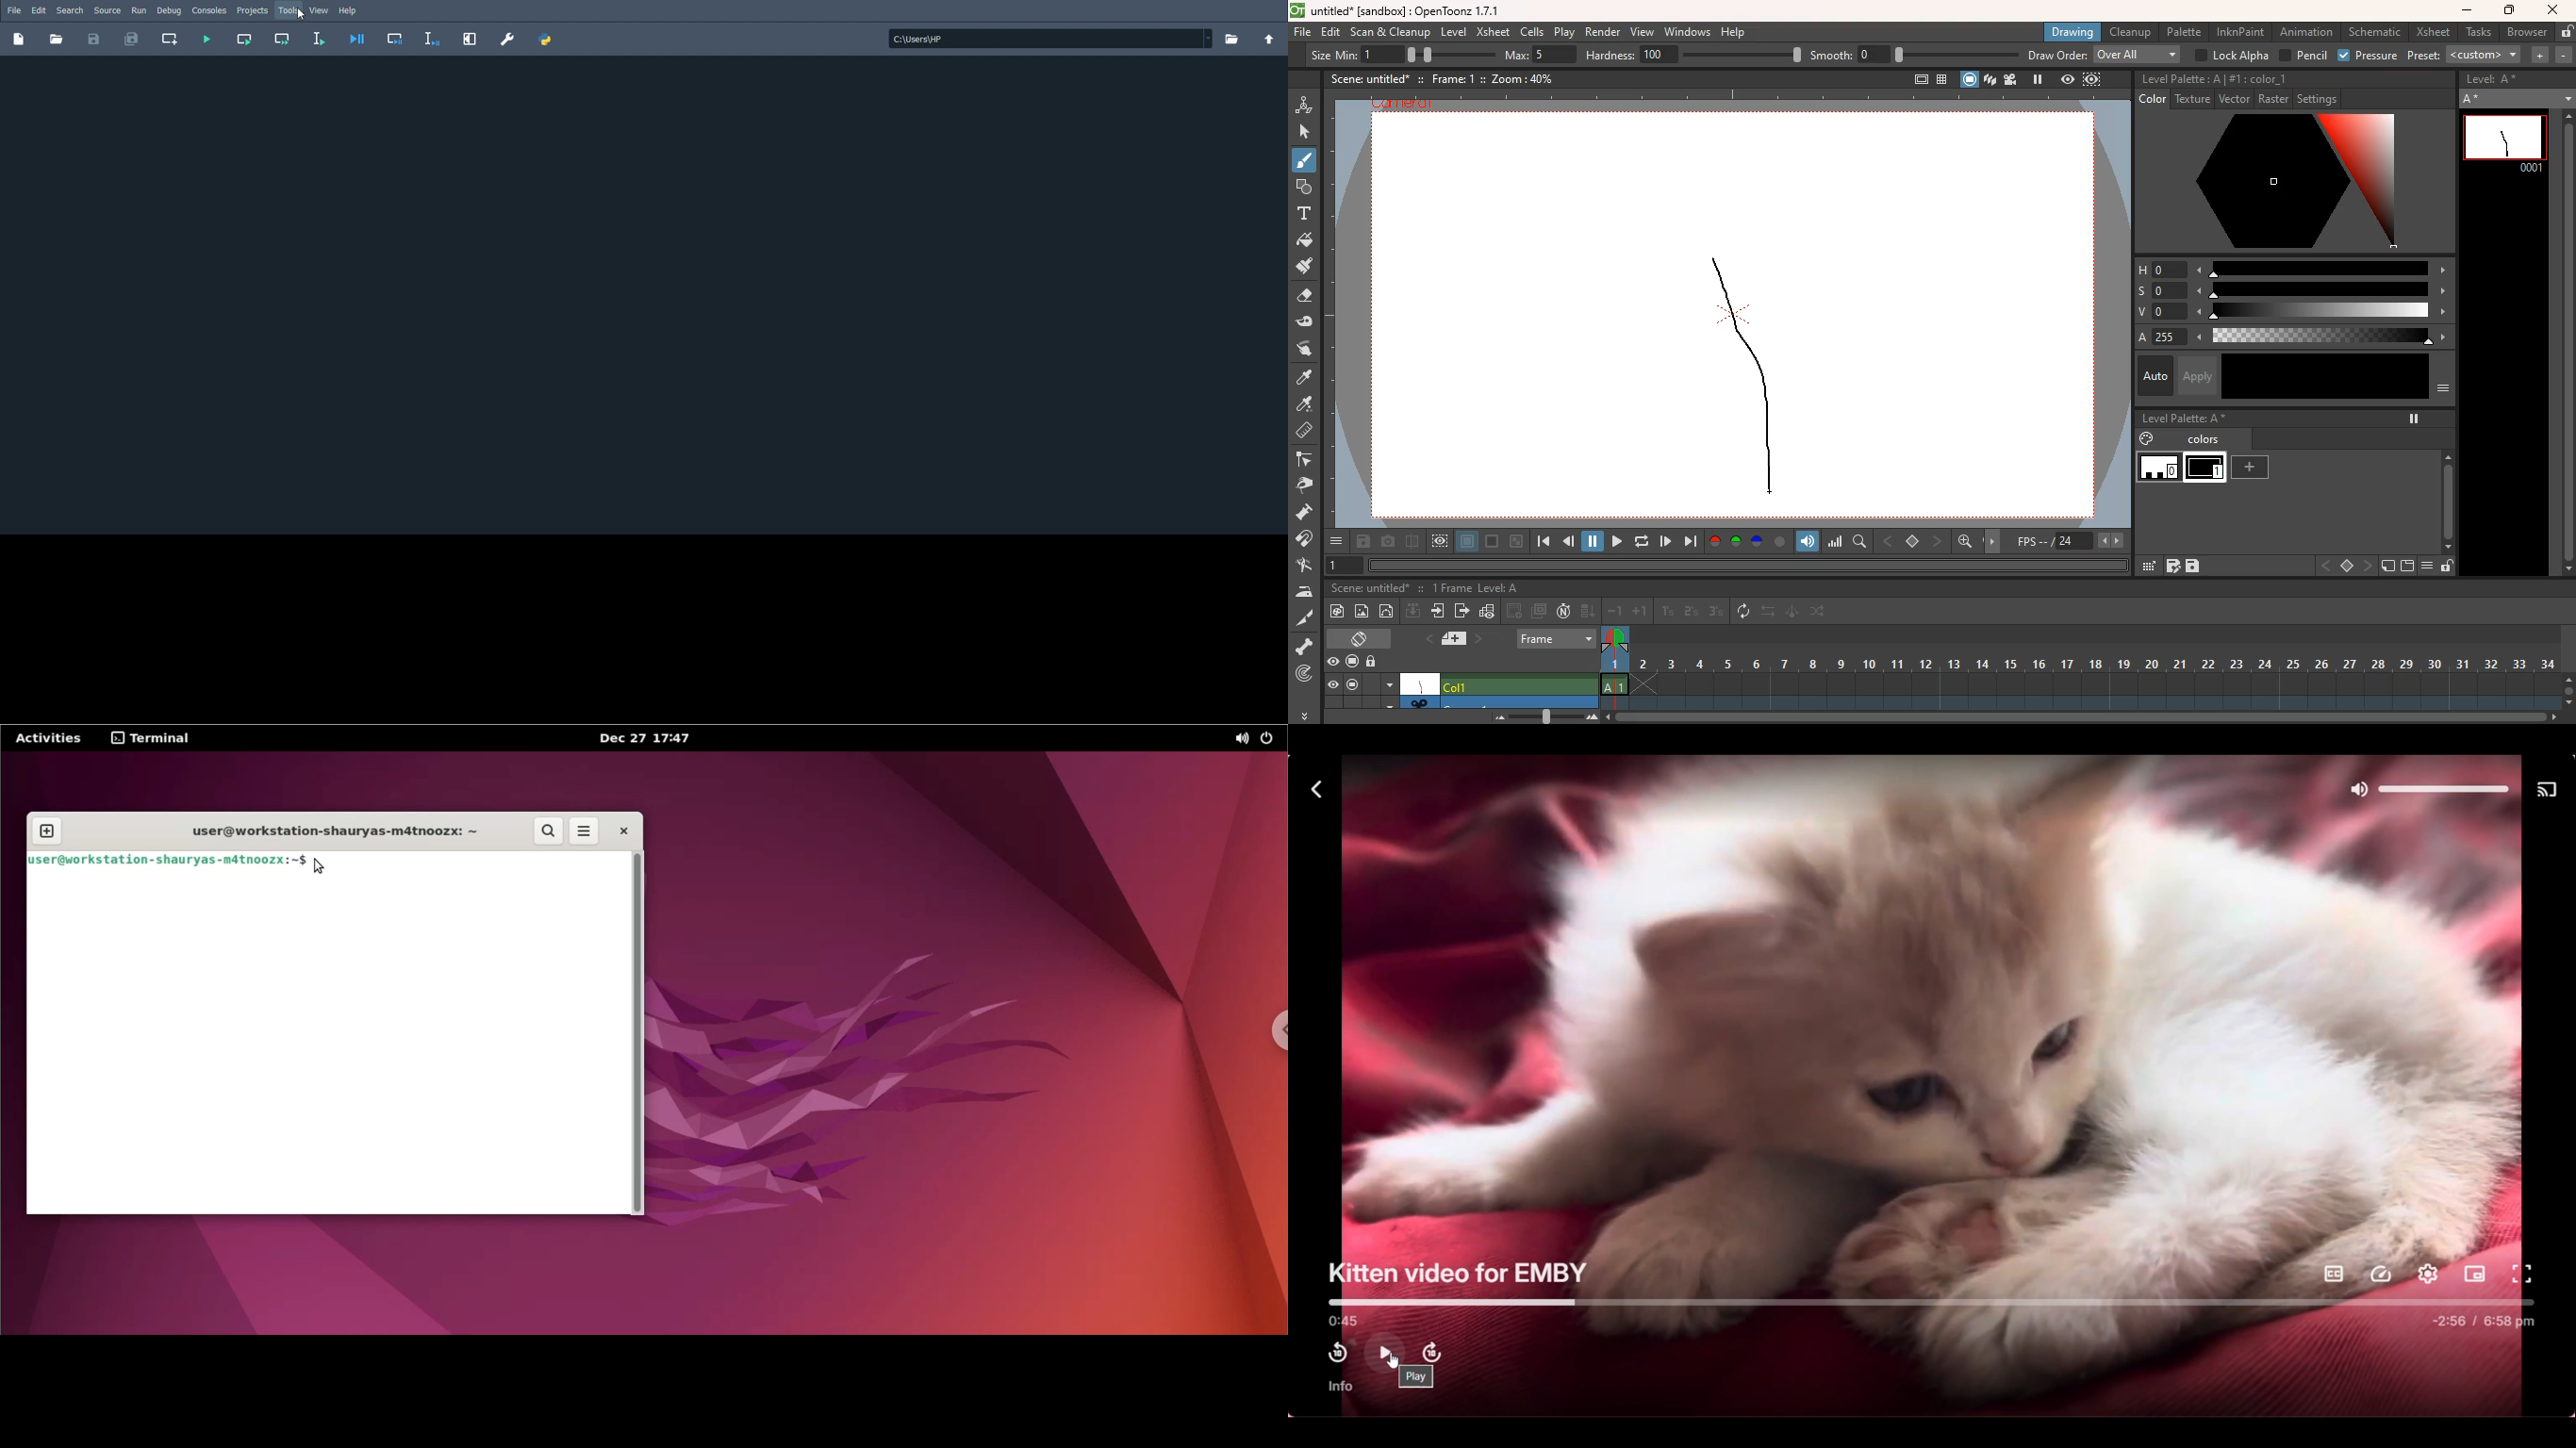 Image resolution: width=2576 pixels, height=1456 pixels. Describe the element at coordinates (2322, 313) in the screenshot. I see `scale` at that location.